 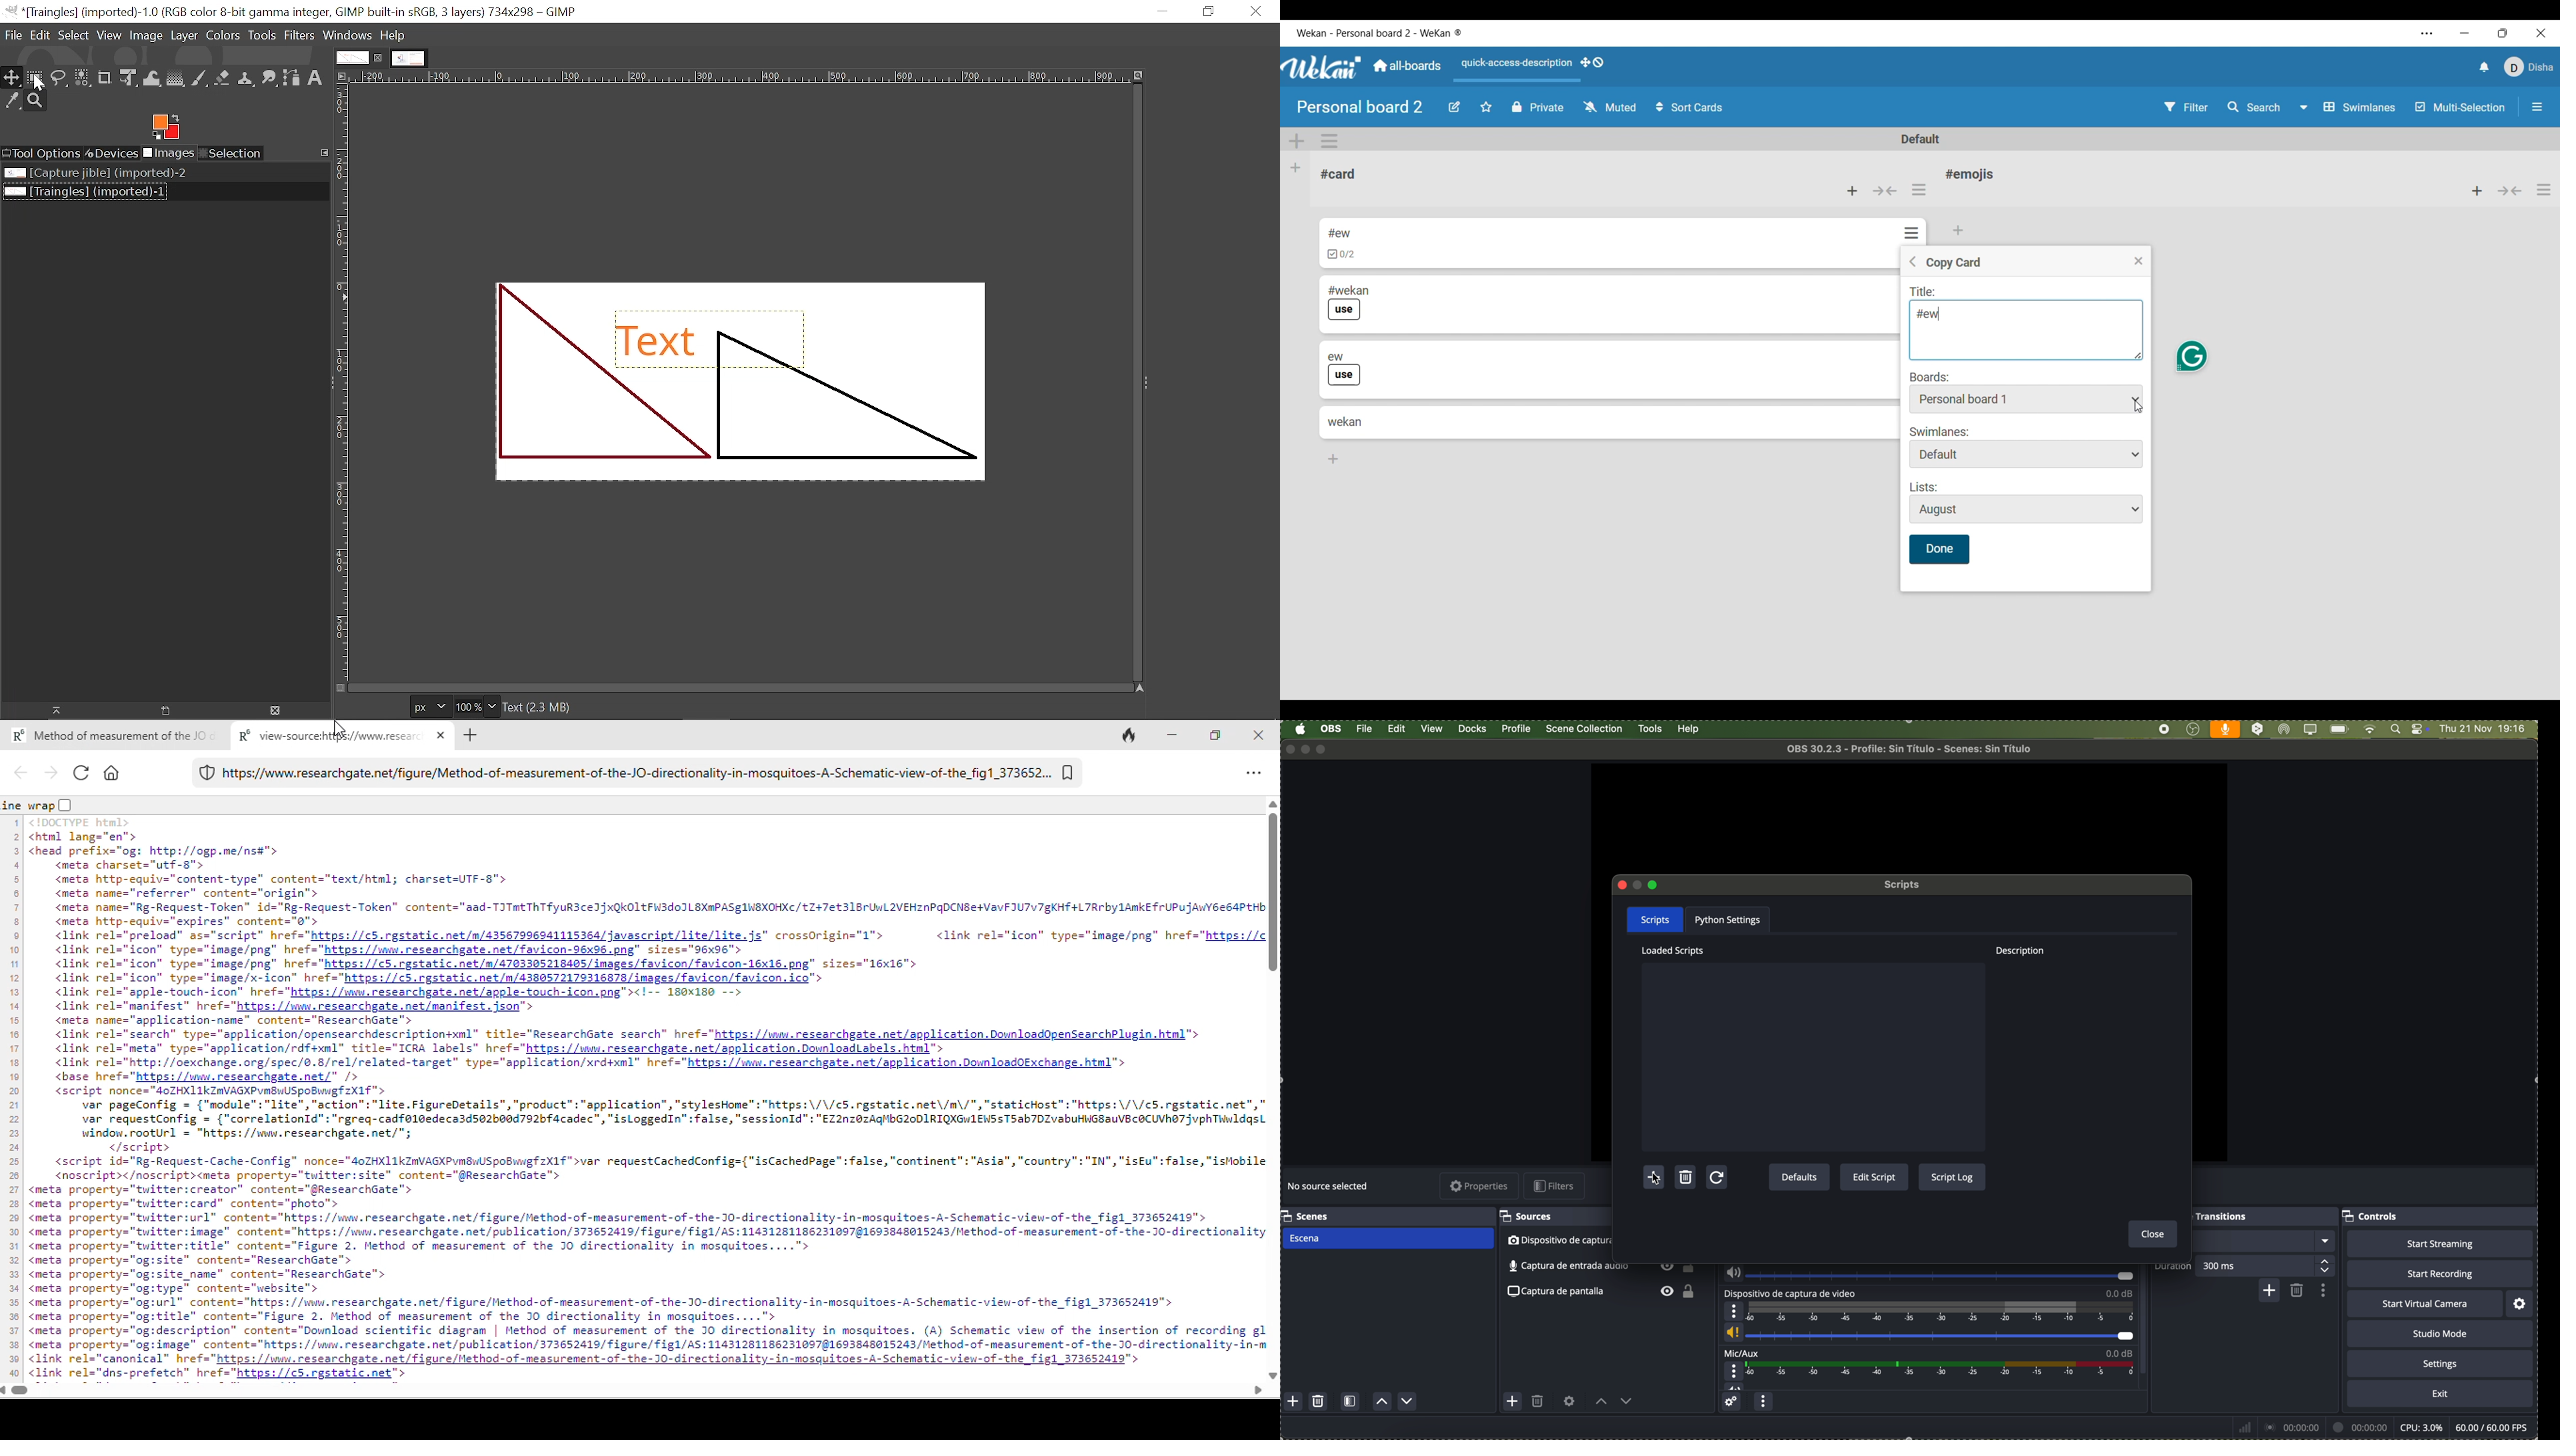 What do you see at coordinates (1296, 169) in the screenshot?
I see `Add list ` at bounding box center [1296, 169].